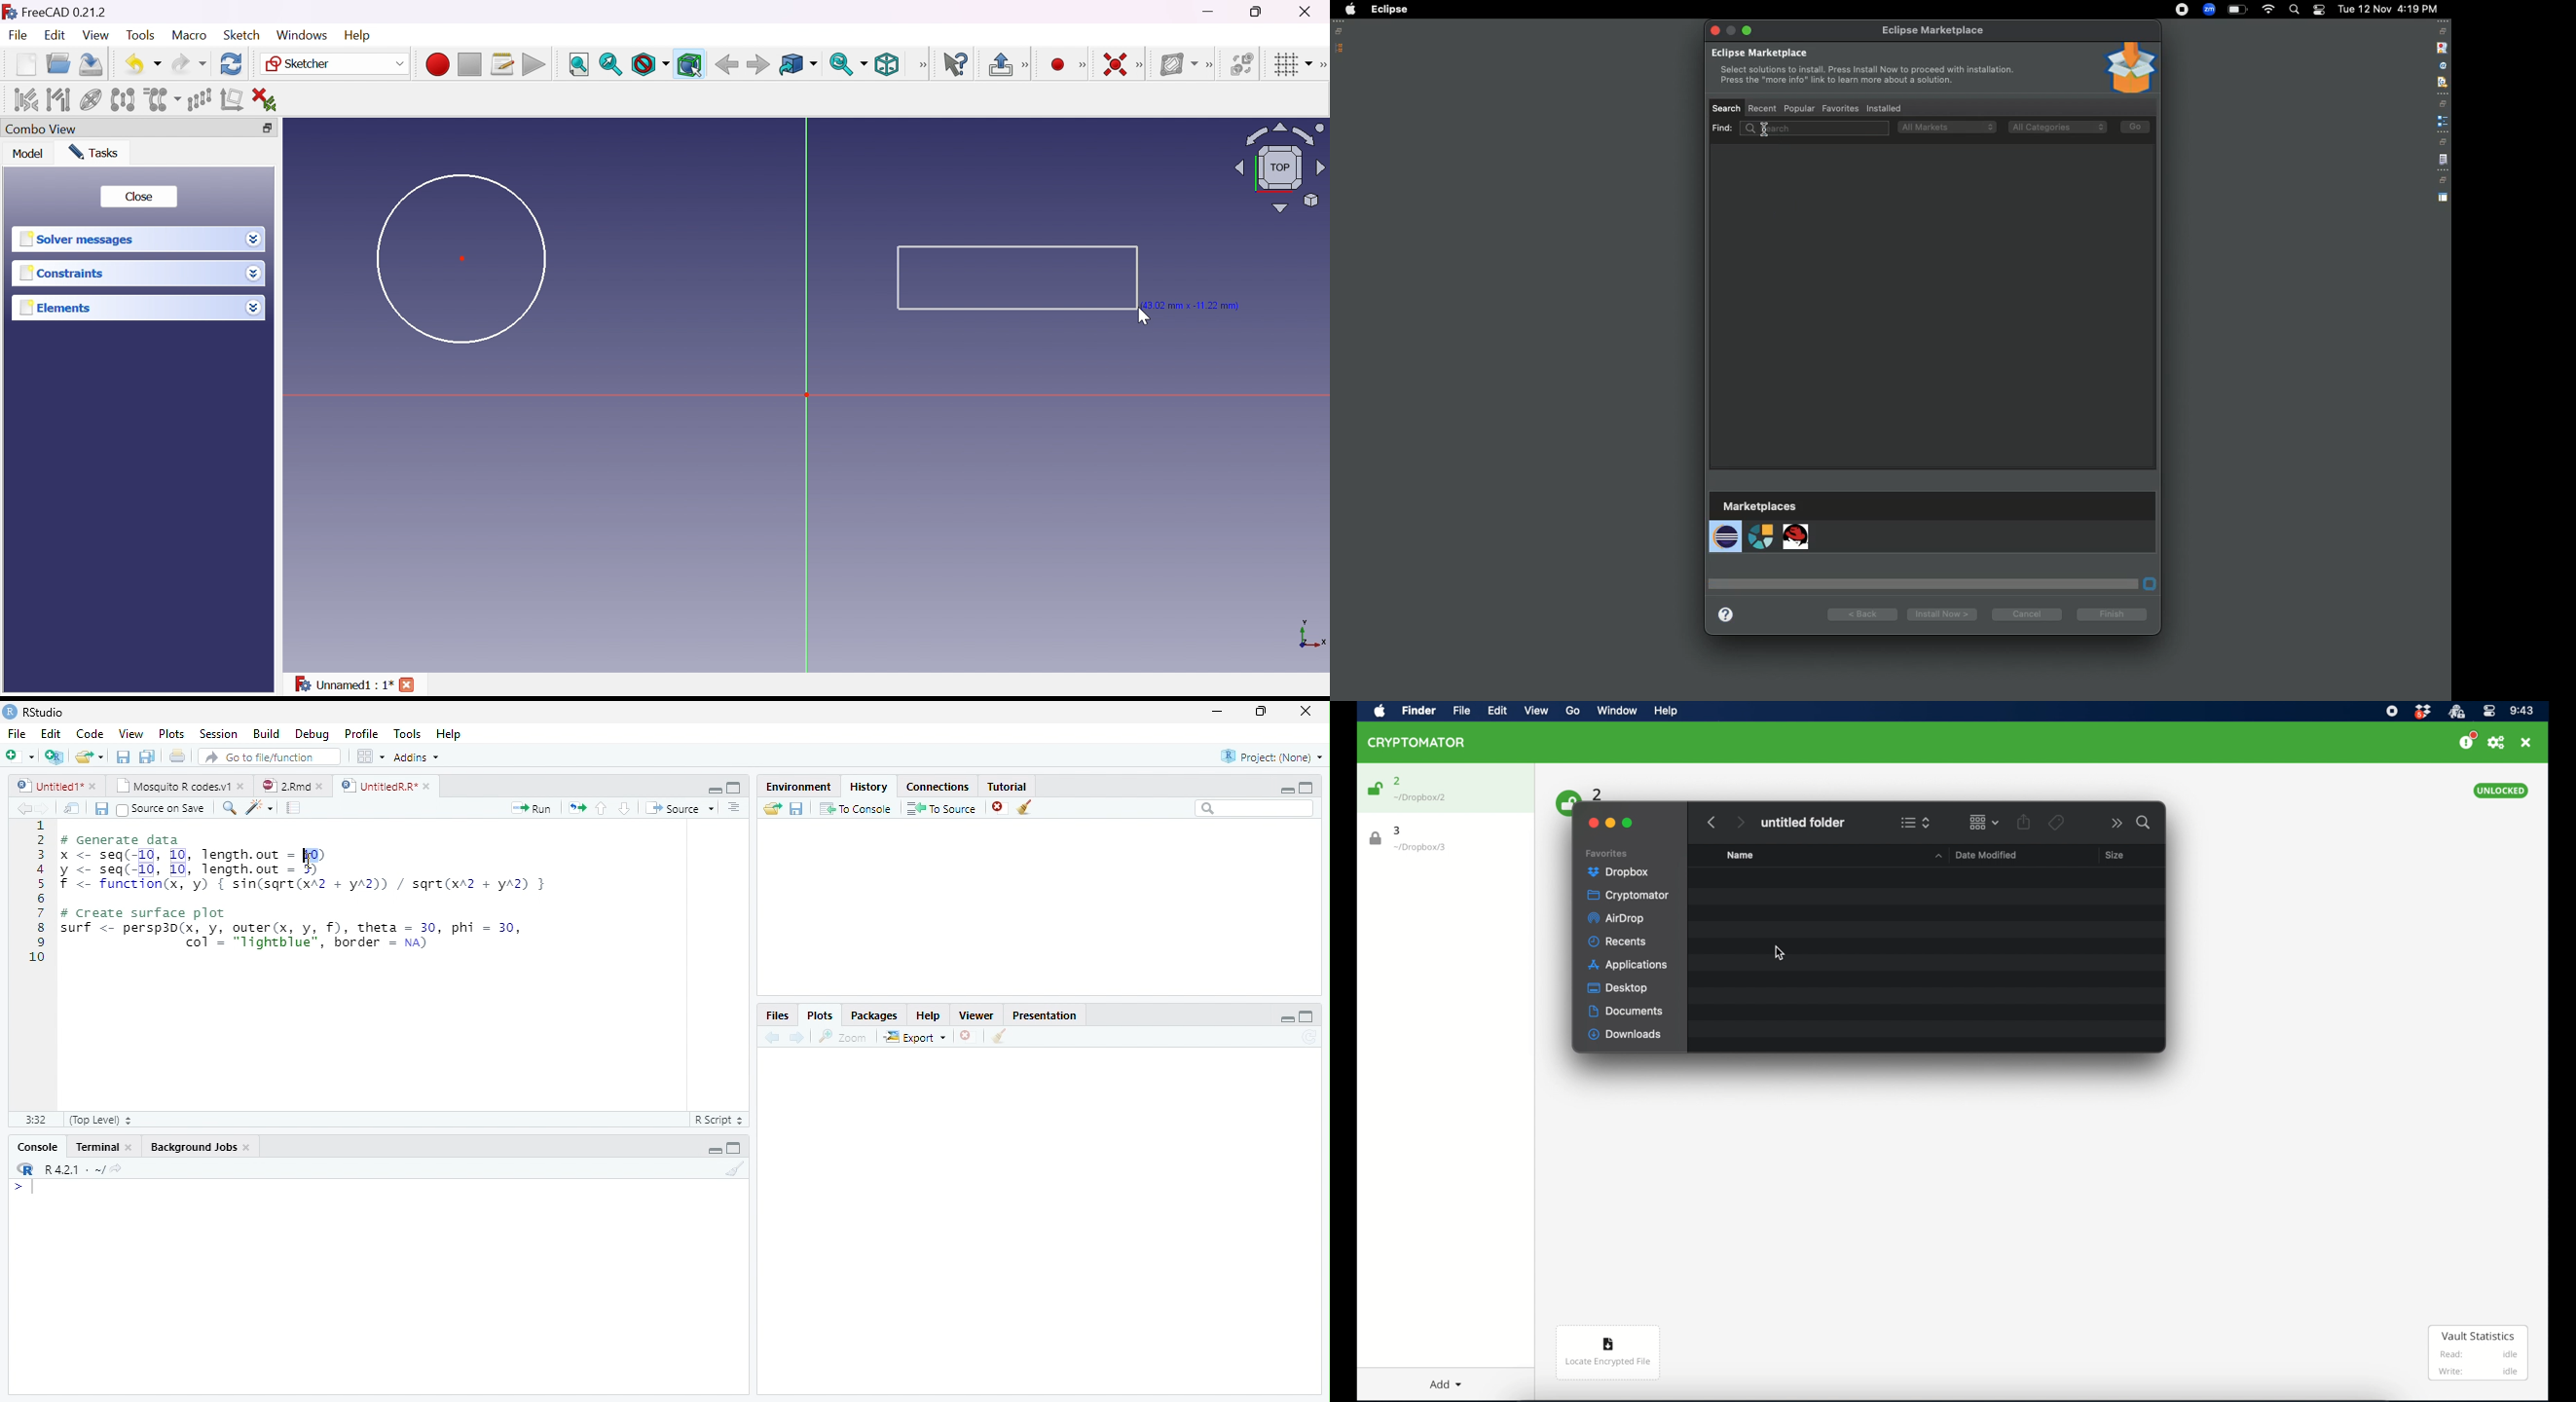 The height and width of the screenshot is (1428, 2576). What do you see at coordinates (27, 154) in the screenshot?
I see `Model` at bounding box center [27, 154].